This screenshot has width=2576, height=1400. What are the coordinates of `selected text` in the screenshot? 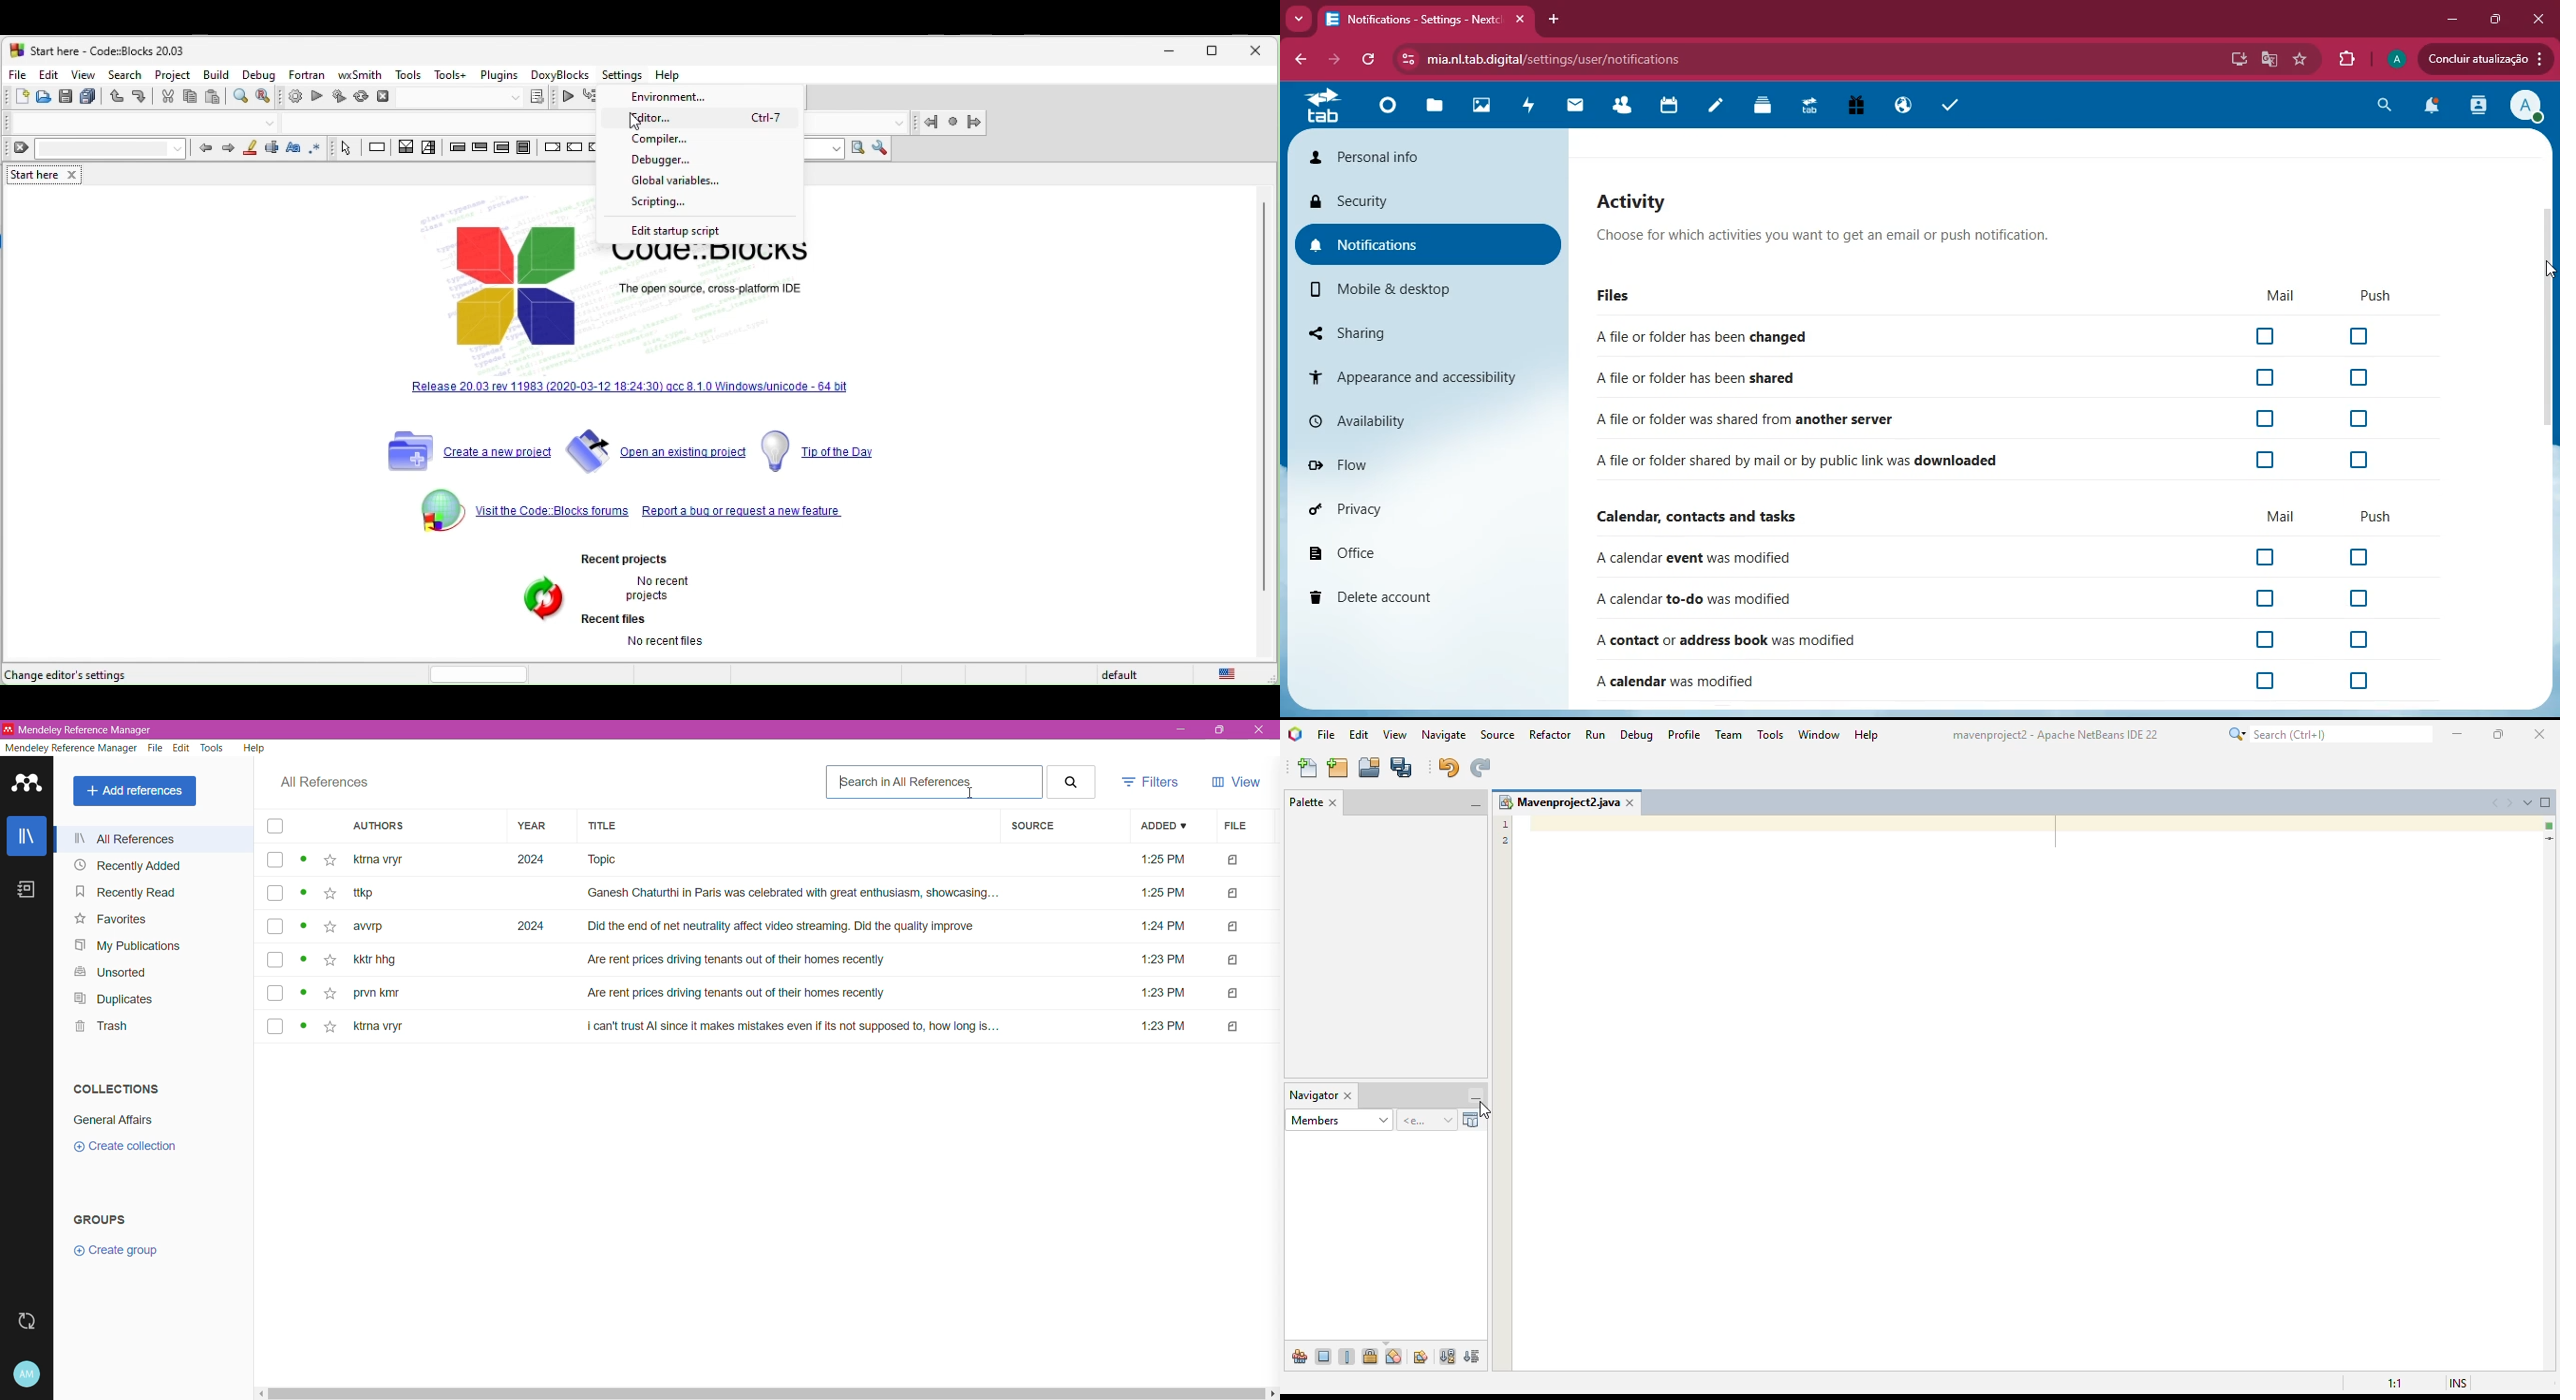 It's located at (273, 149).